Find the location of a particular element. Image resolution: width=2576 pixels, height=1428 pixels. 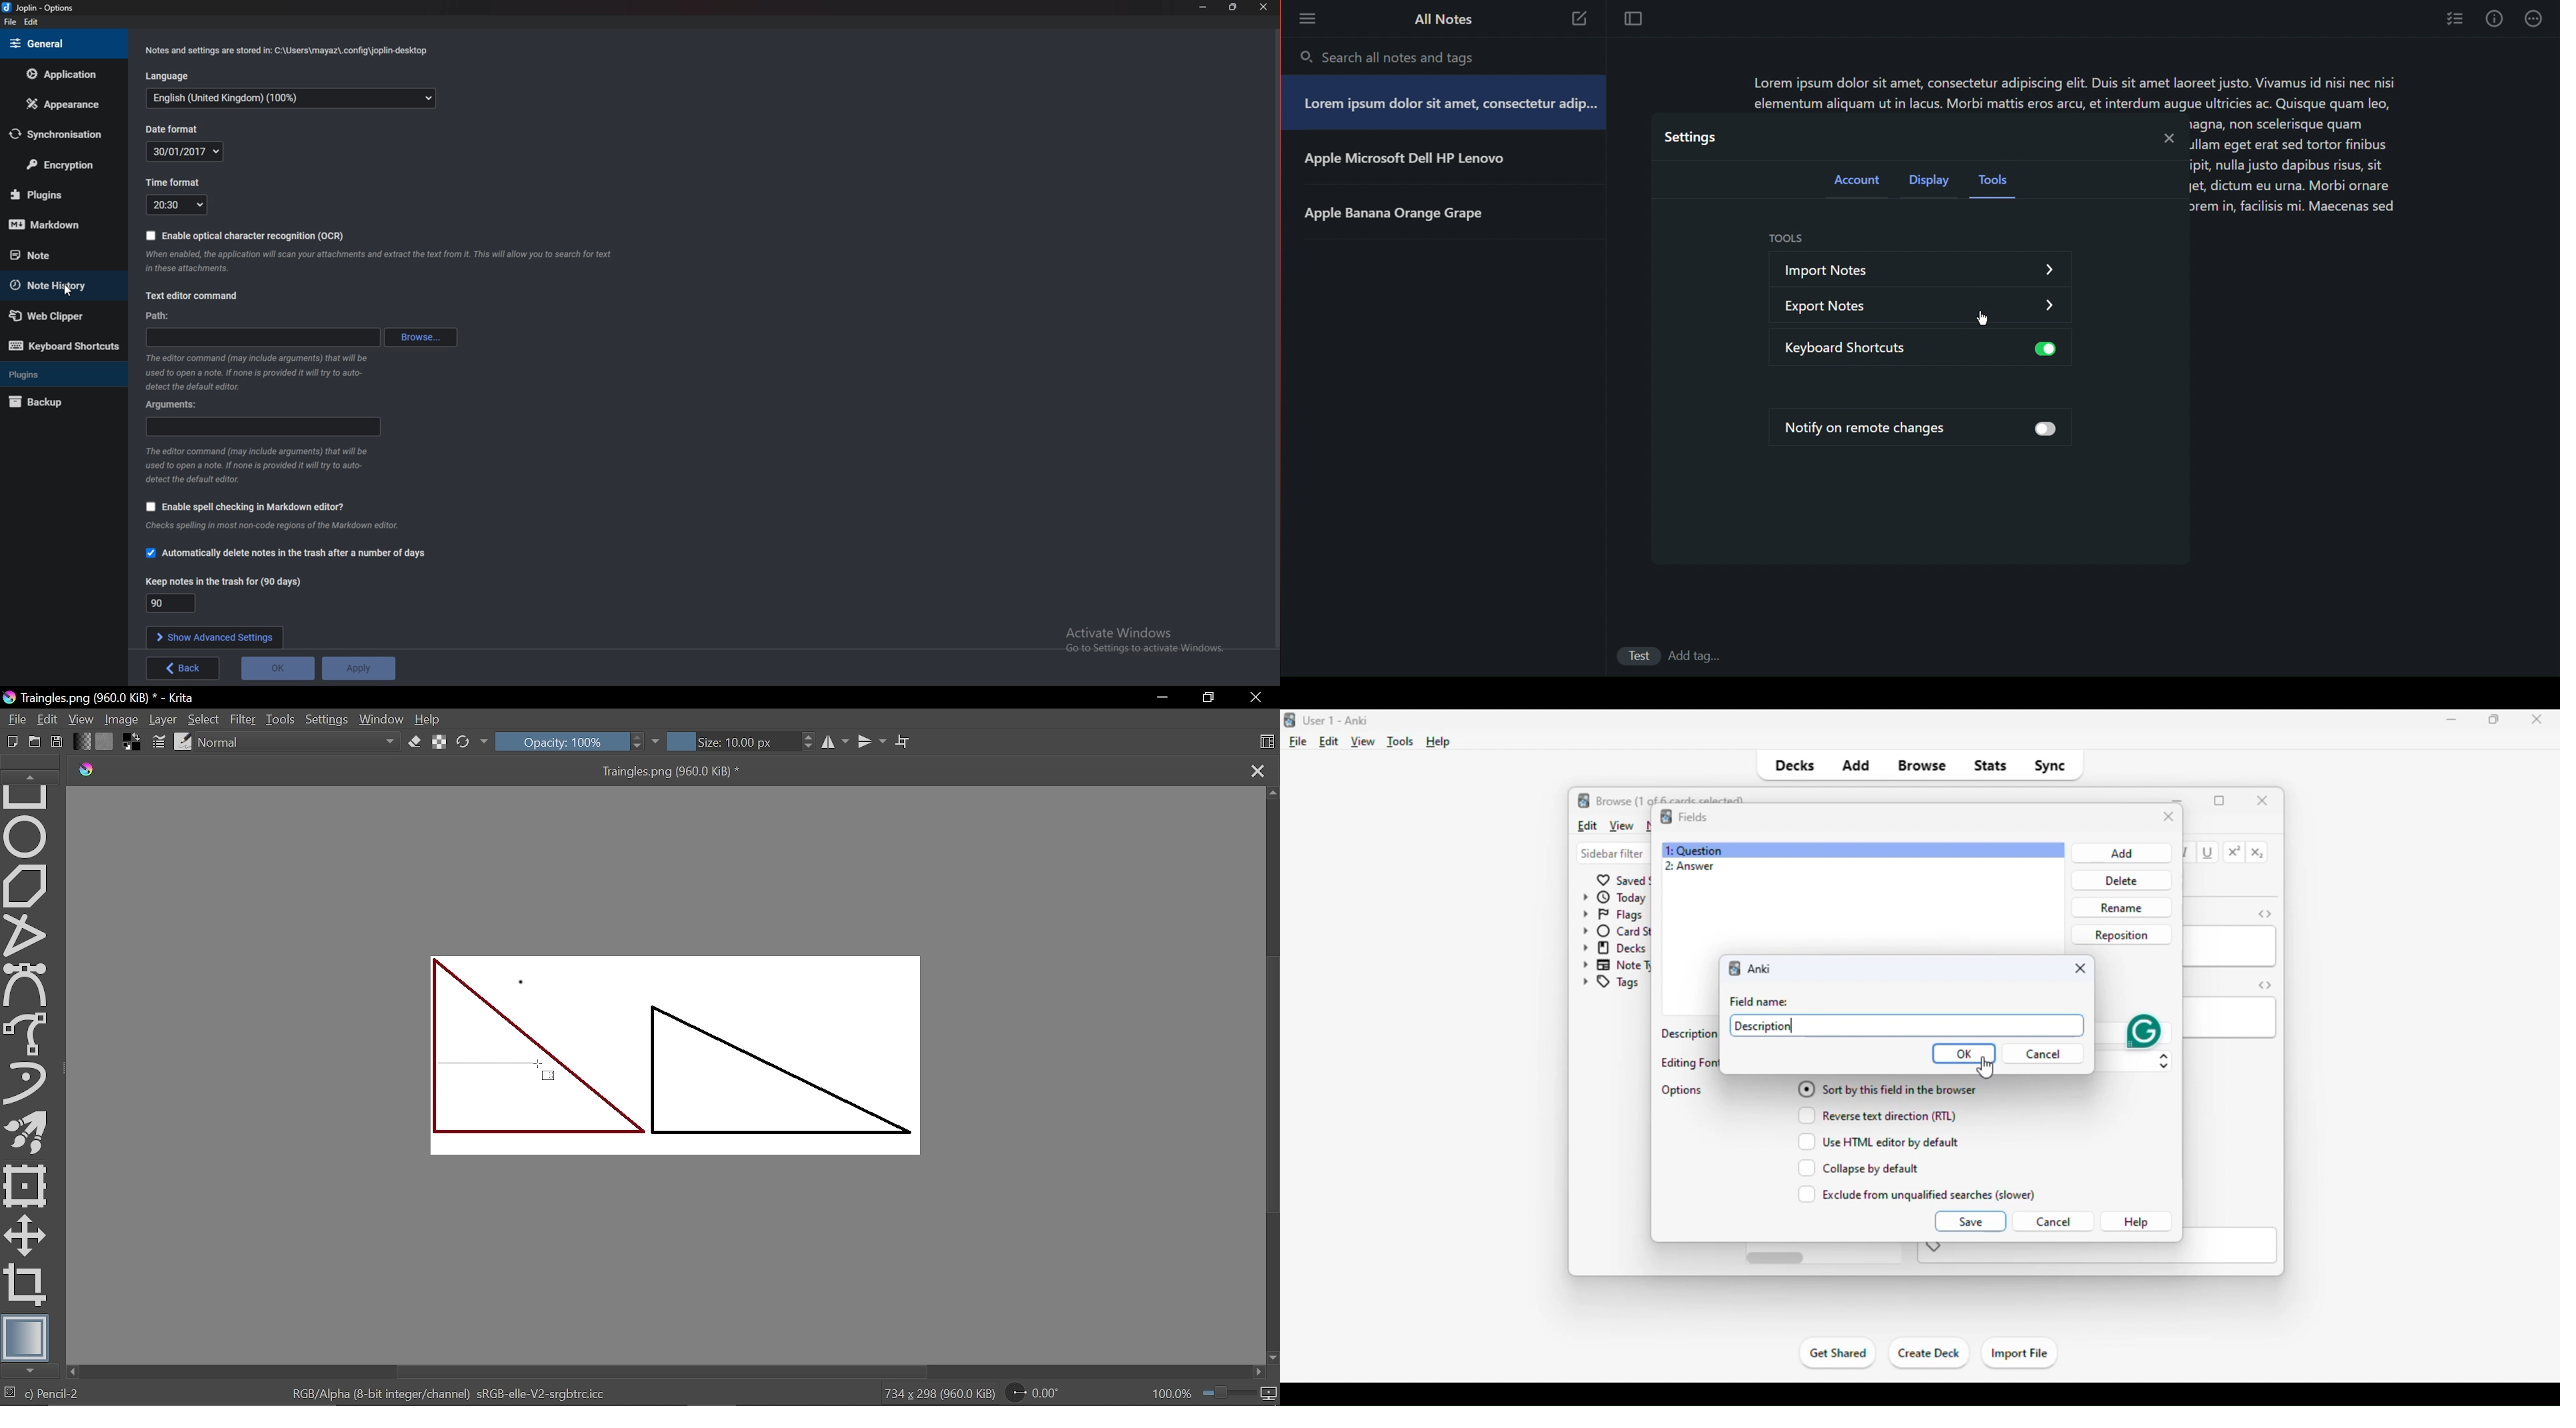

logo is located at coordinates (1584, 800).